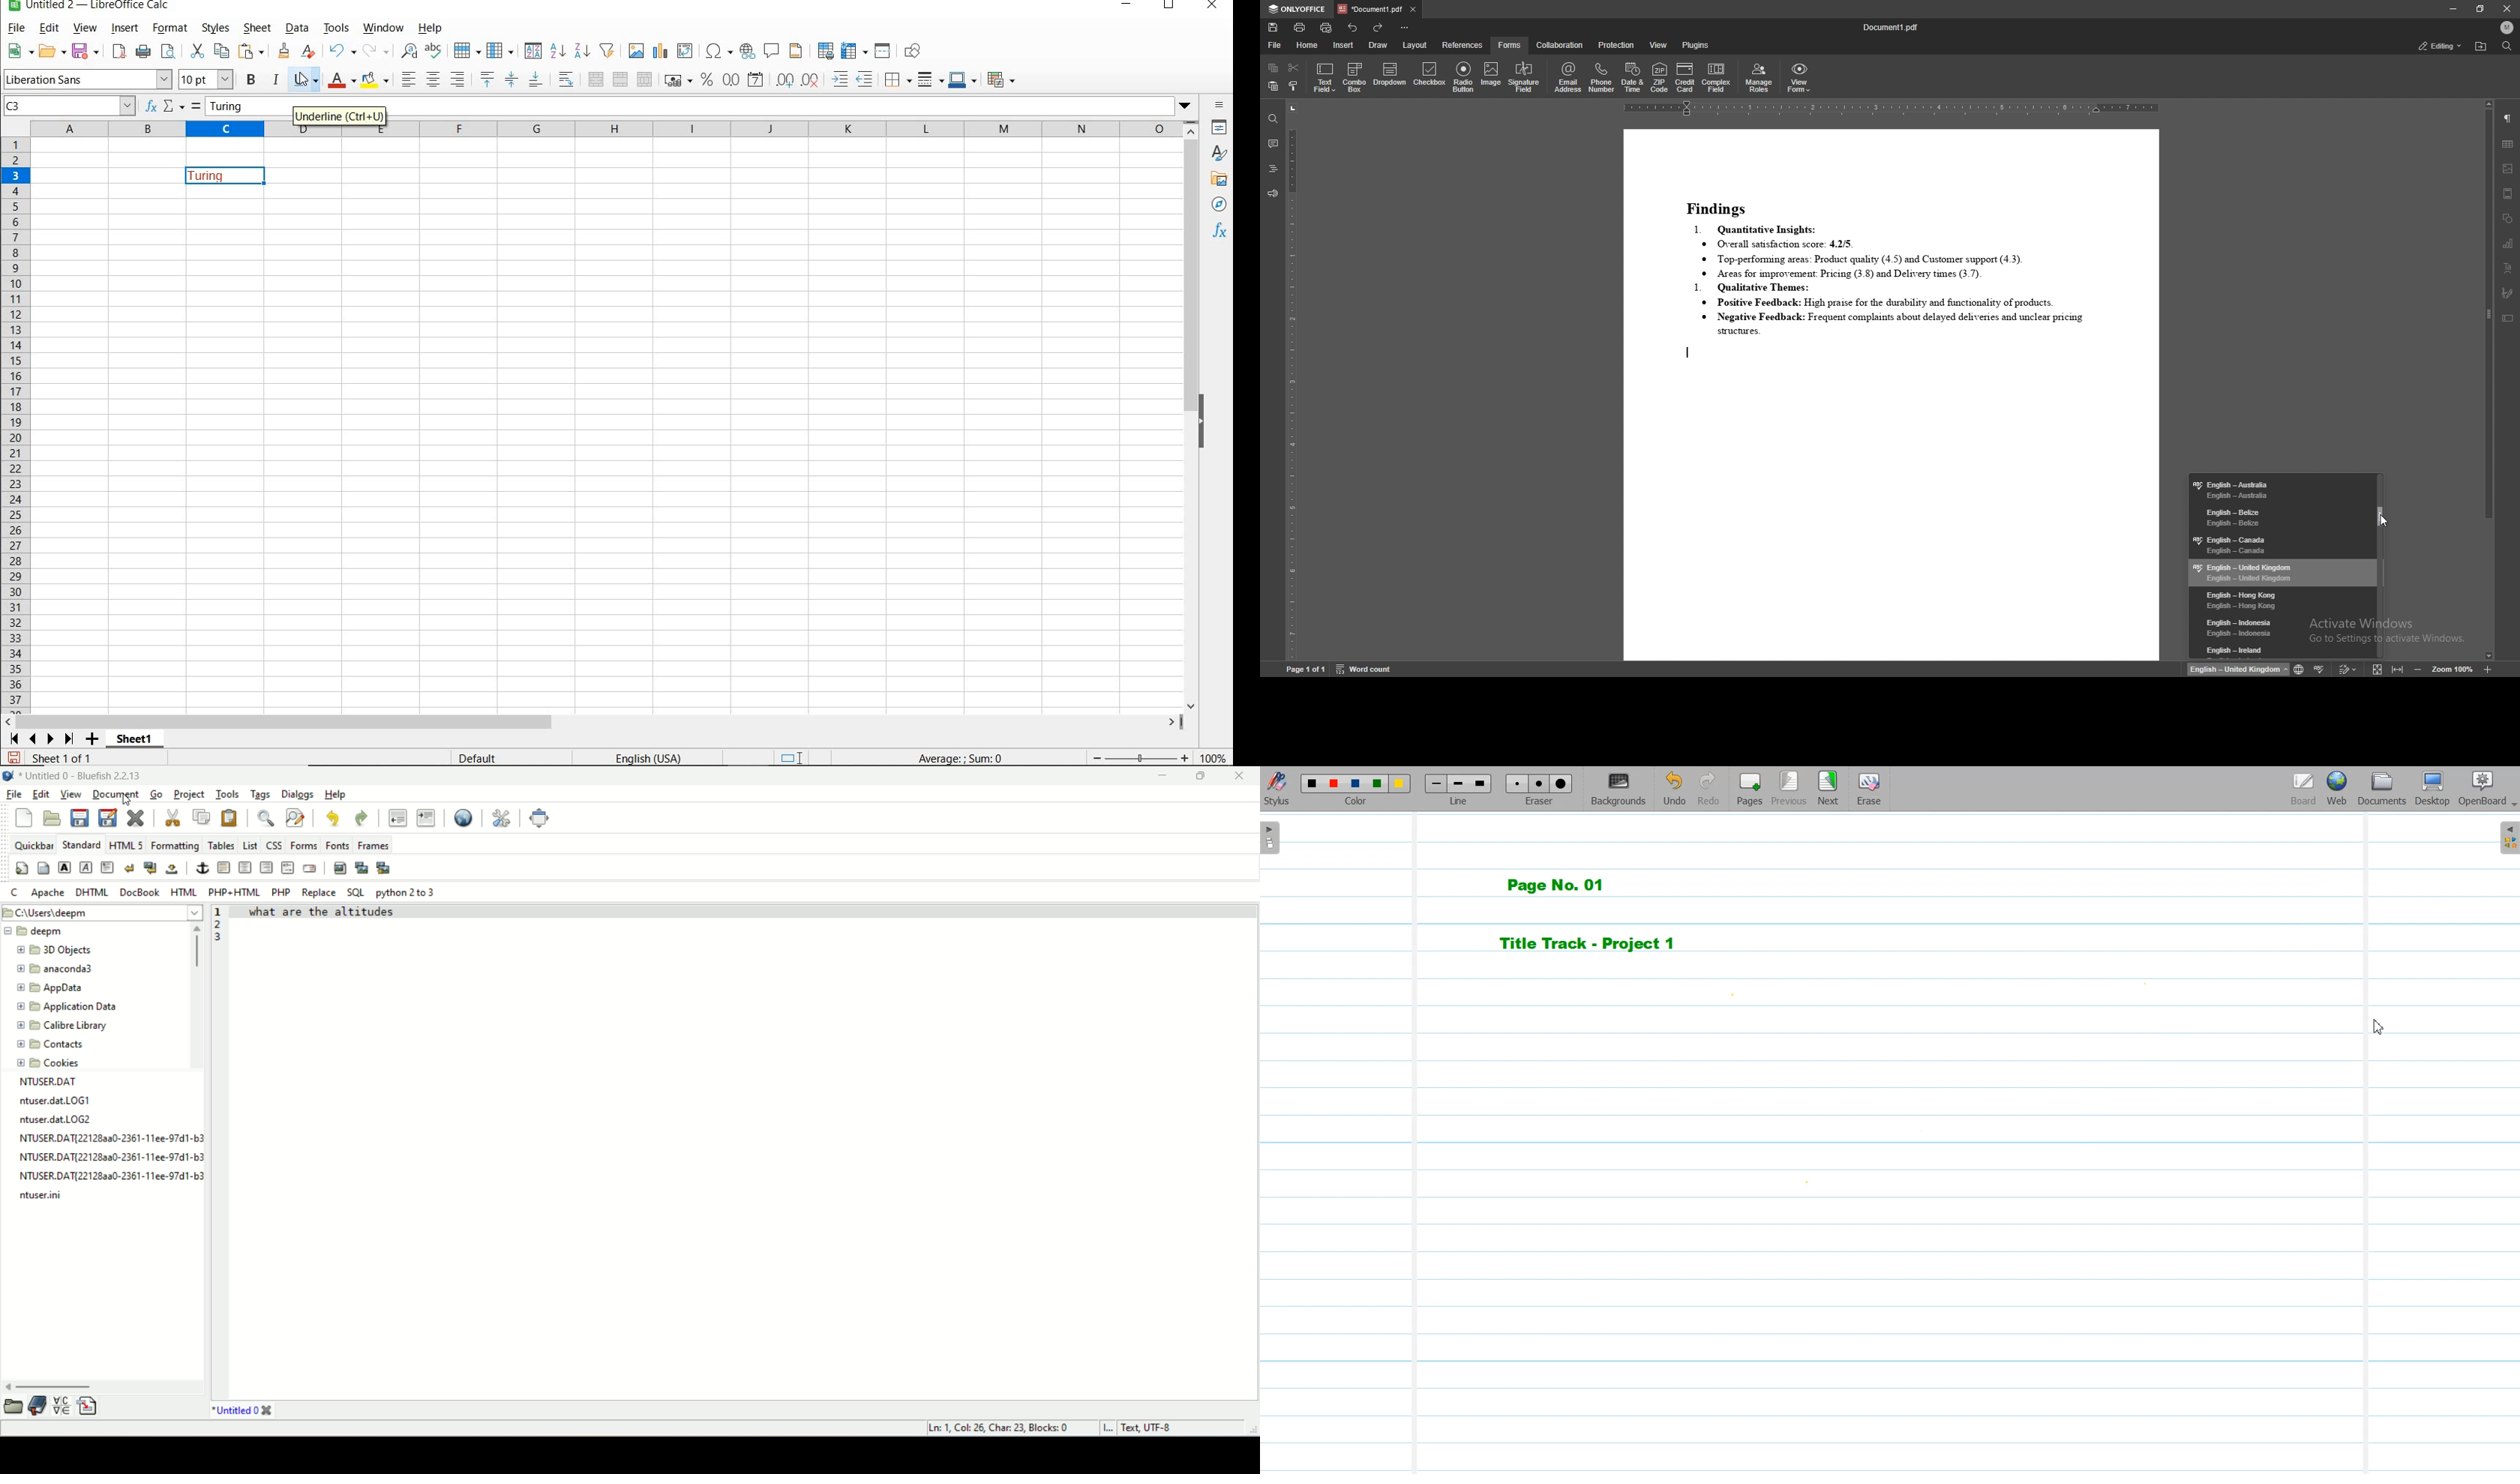  Describe the element at coordinates (151, 106) in the screenshot. I see `FUNCTION WIZARD` at that location.